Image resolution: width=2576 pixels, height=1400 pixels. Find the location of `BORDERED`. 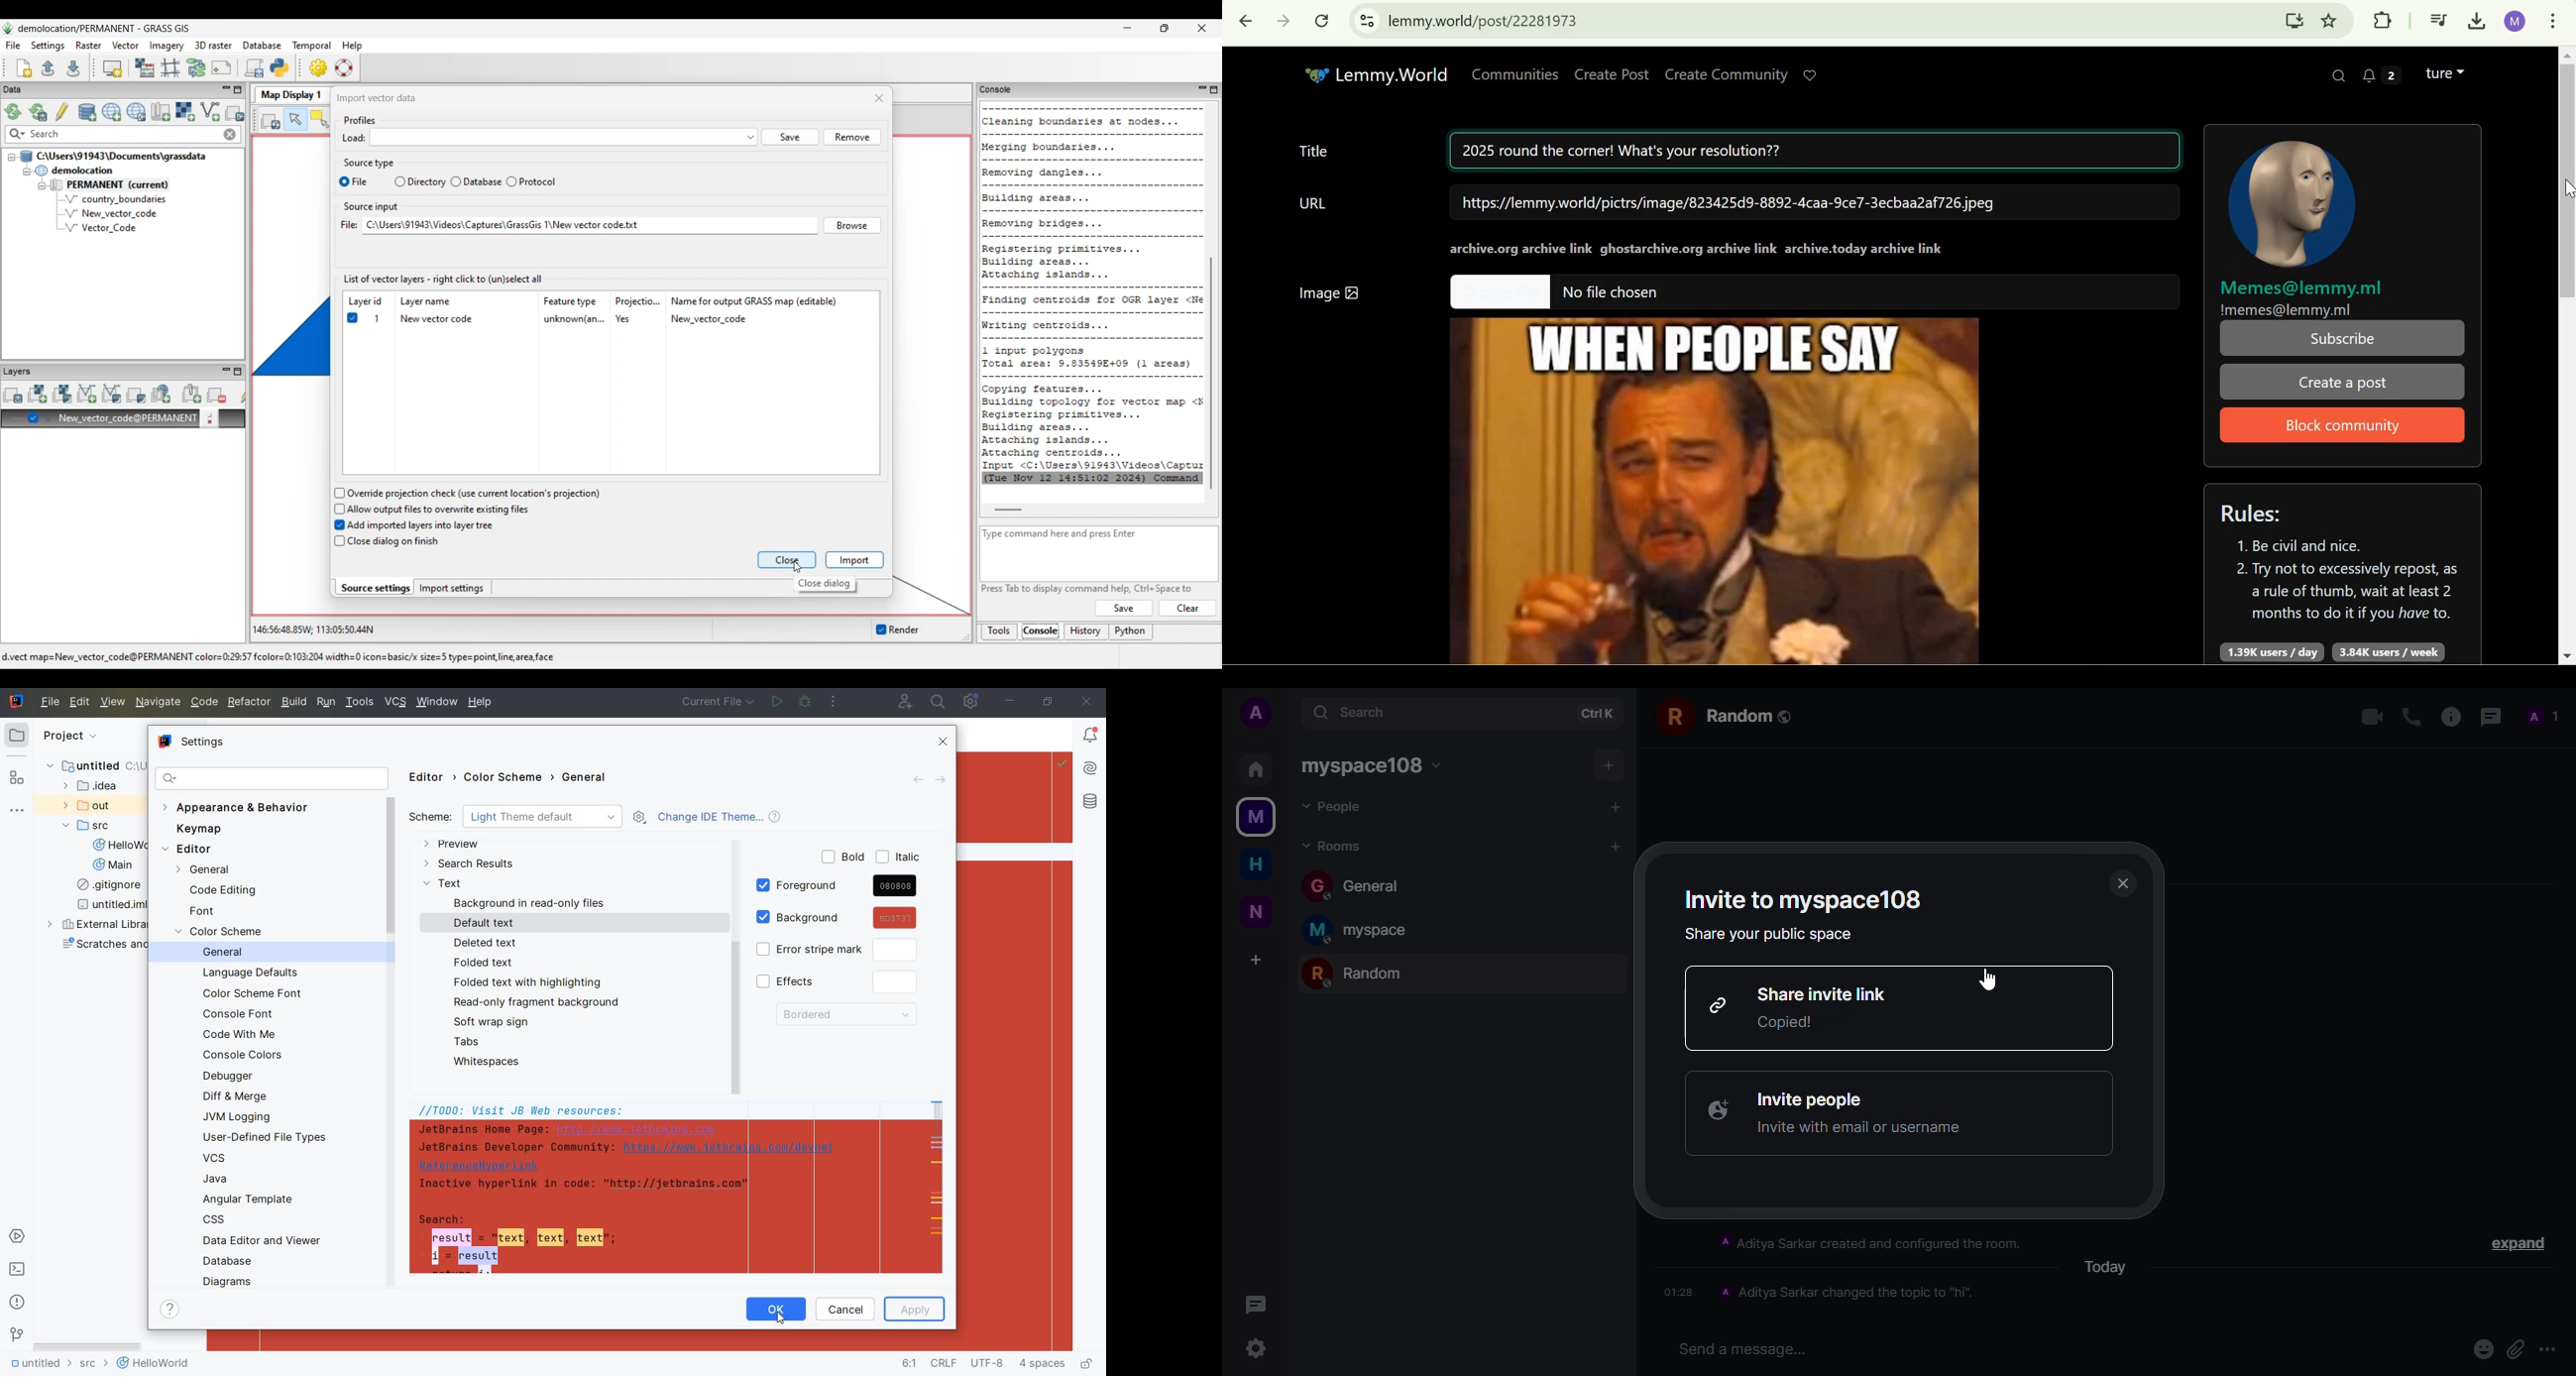

BORDERED is located at coordinates (845, 1017).